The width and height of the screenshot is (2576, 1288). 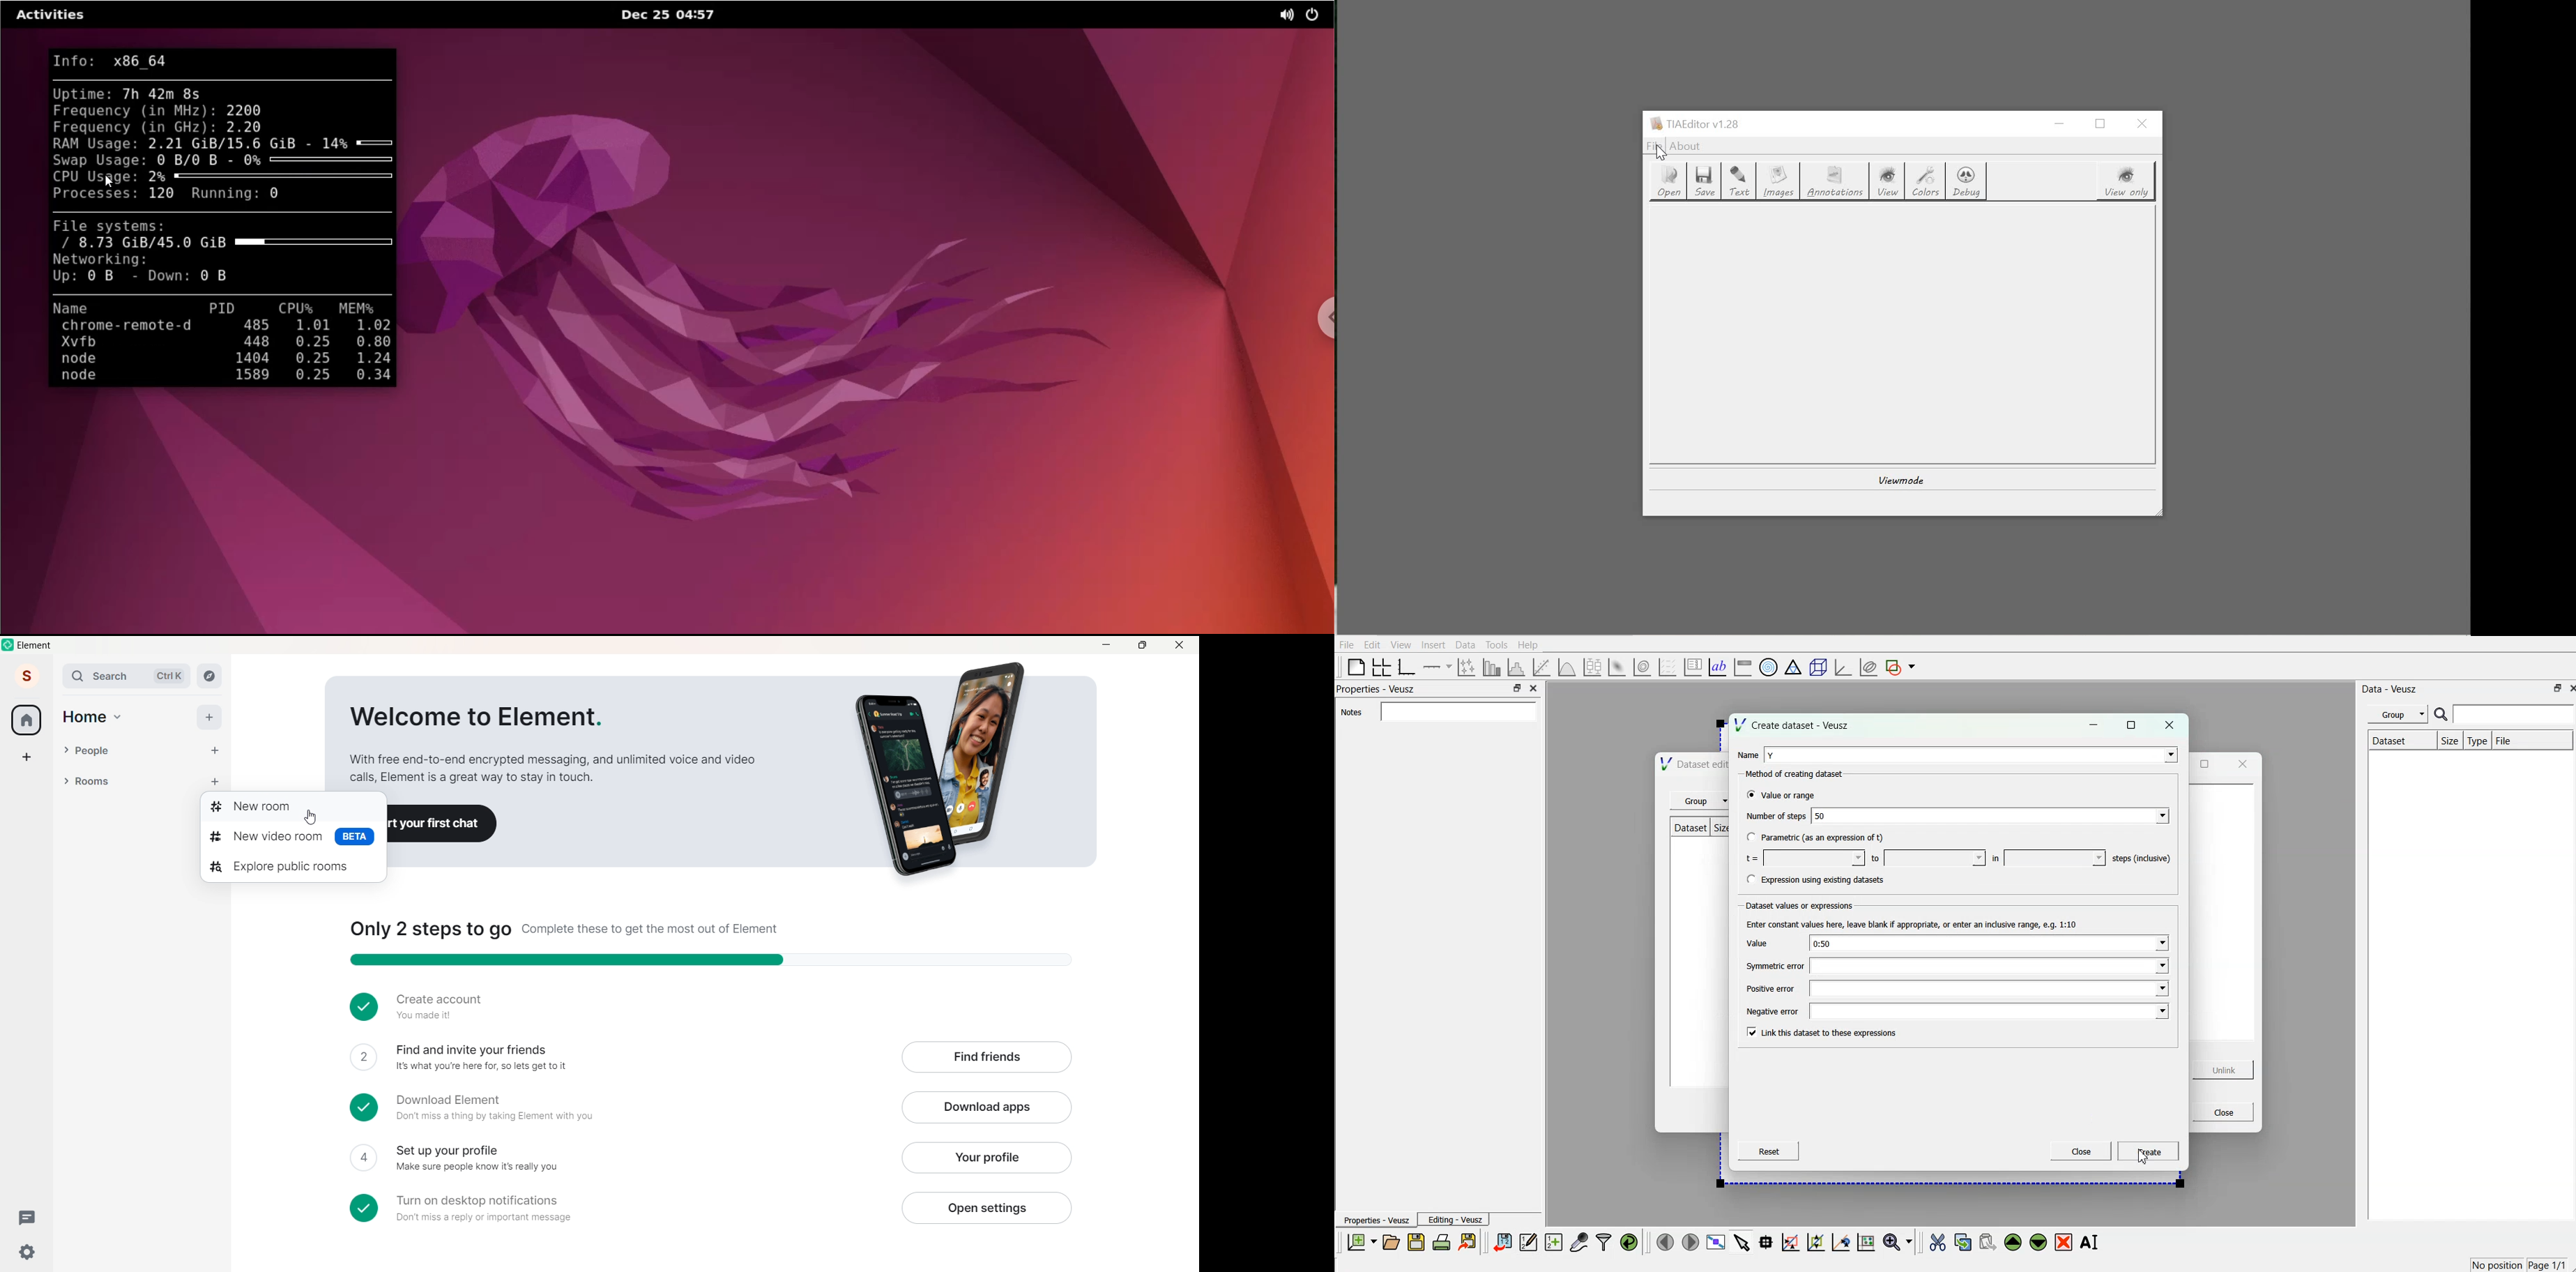 I want to click on Add room, so click(x=219, y=780).